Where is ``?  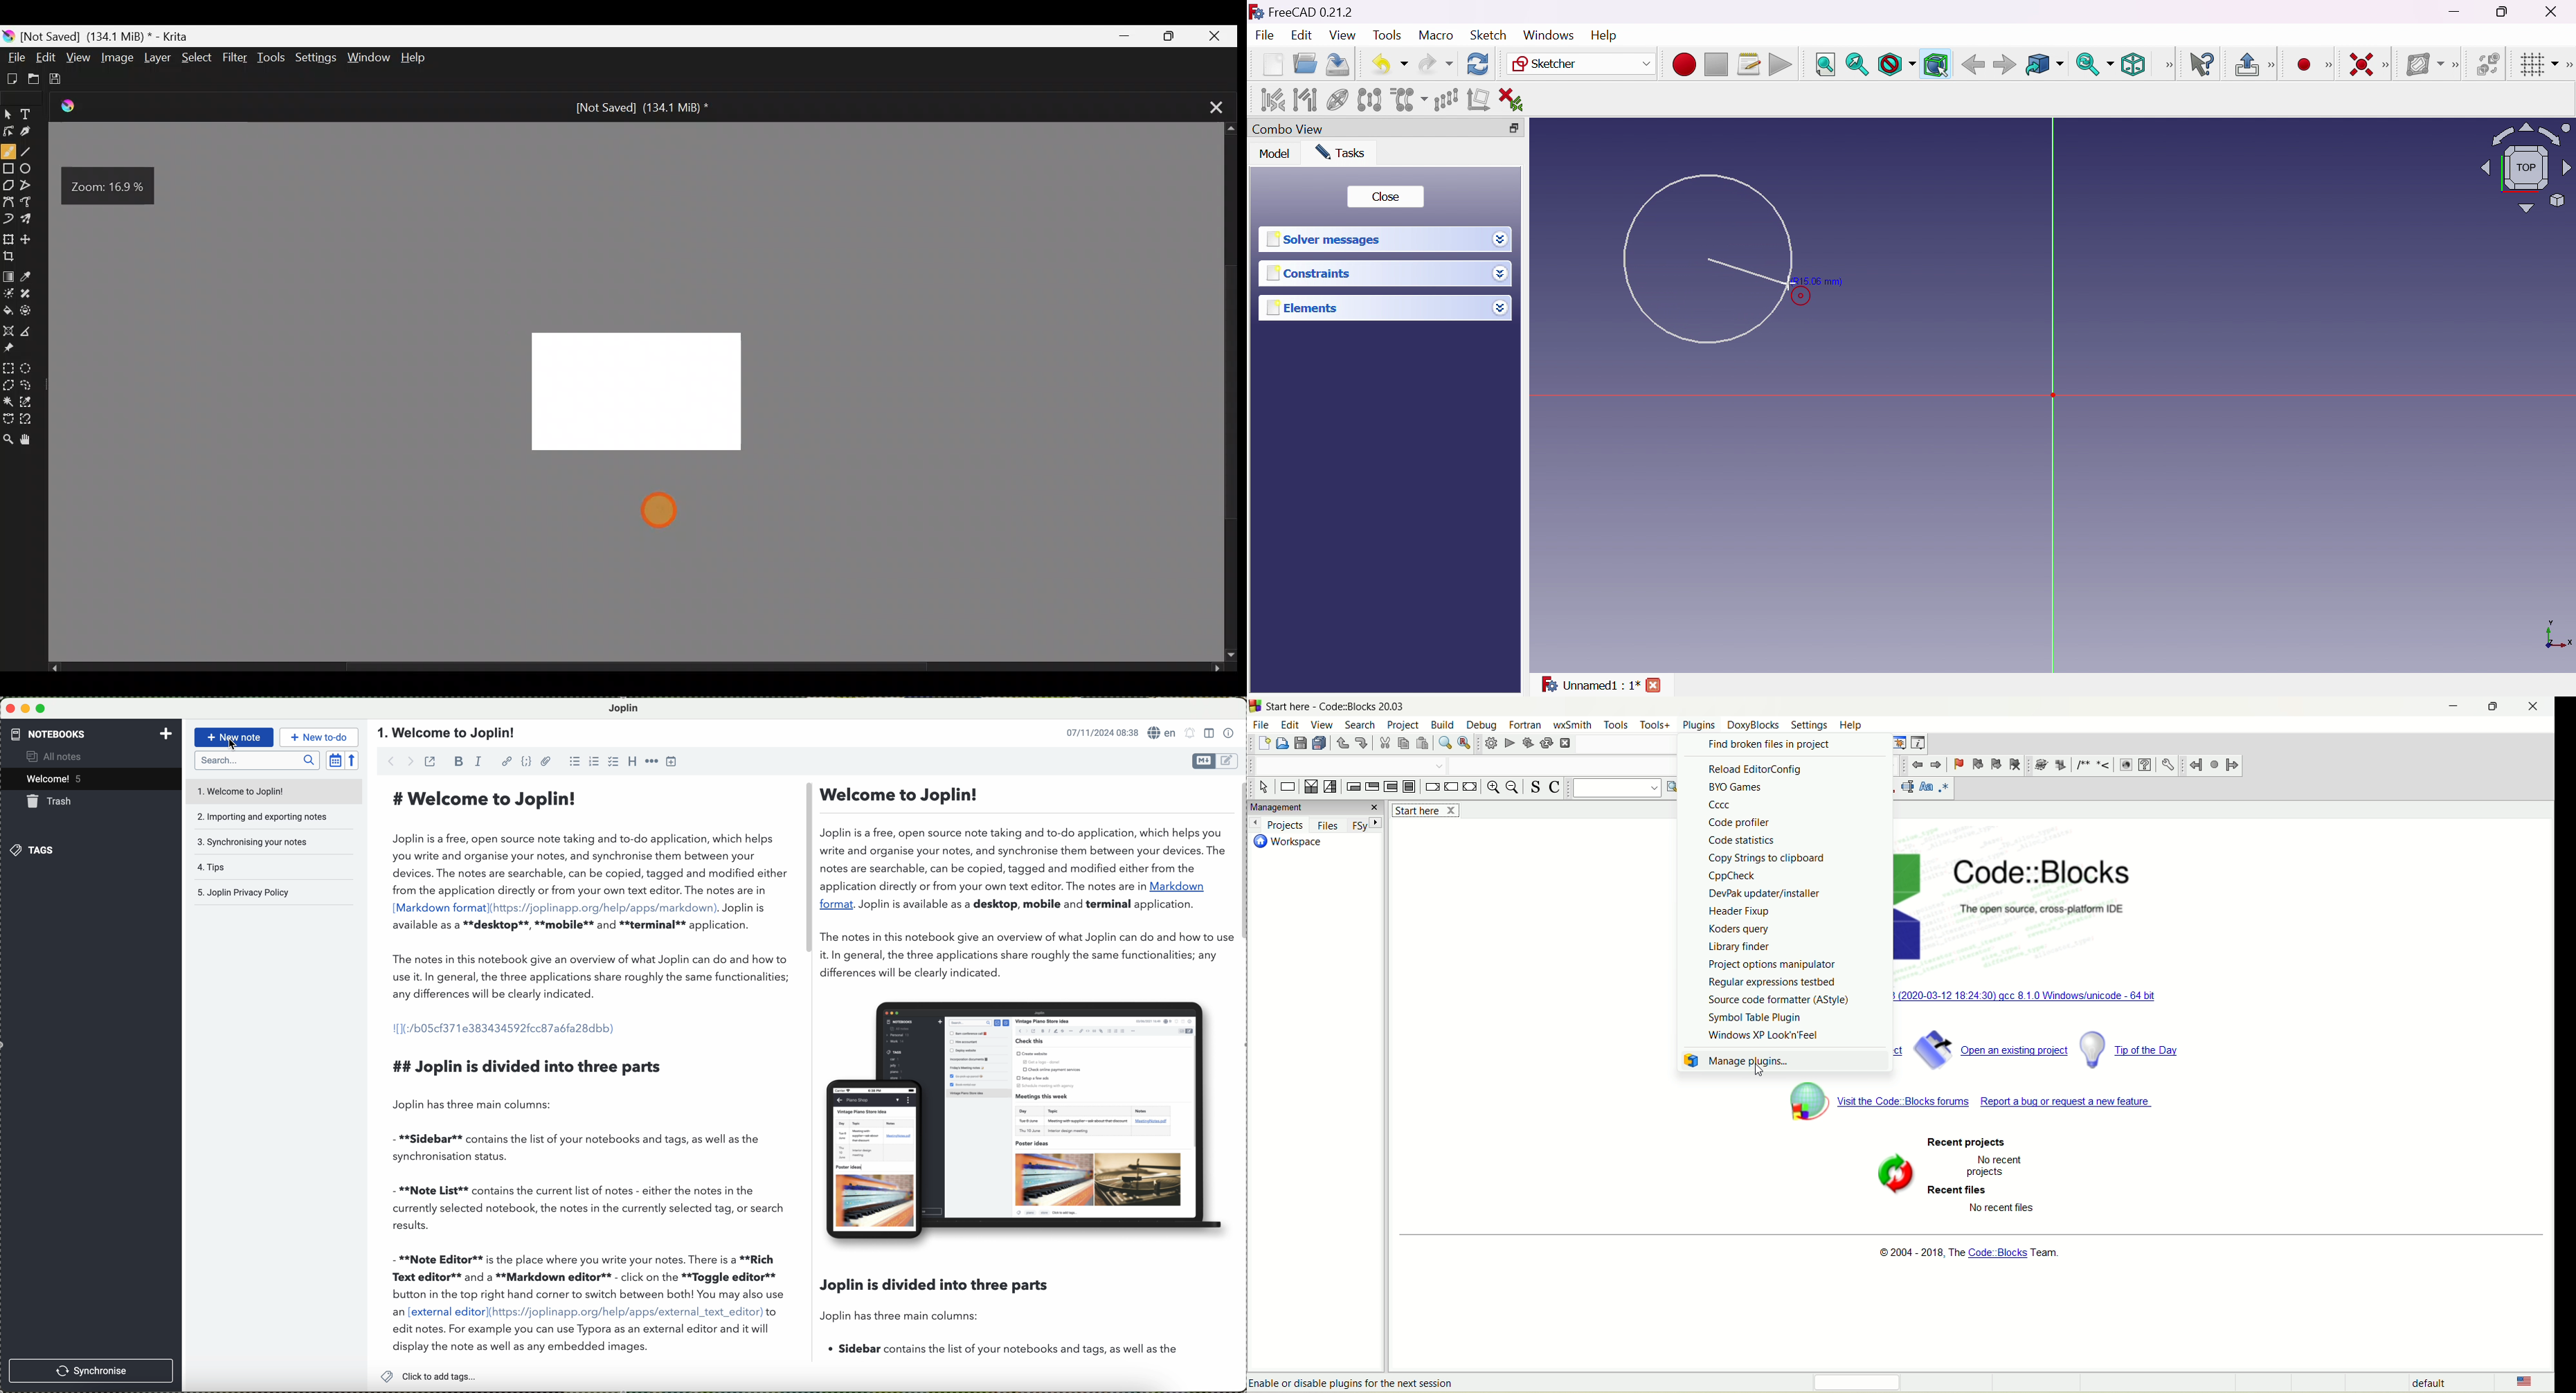
 is located at coordinates (2096, 65).